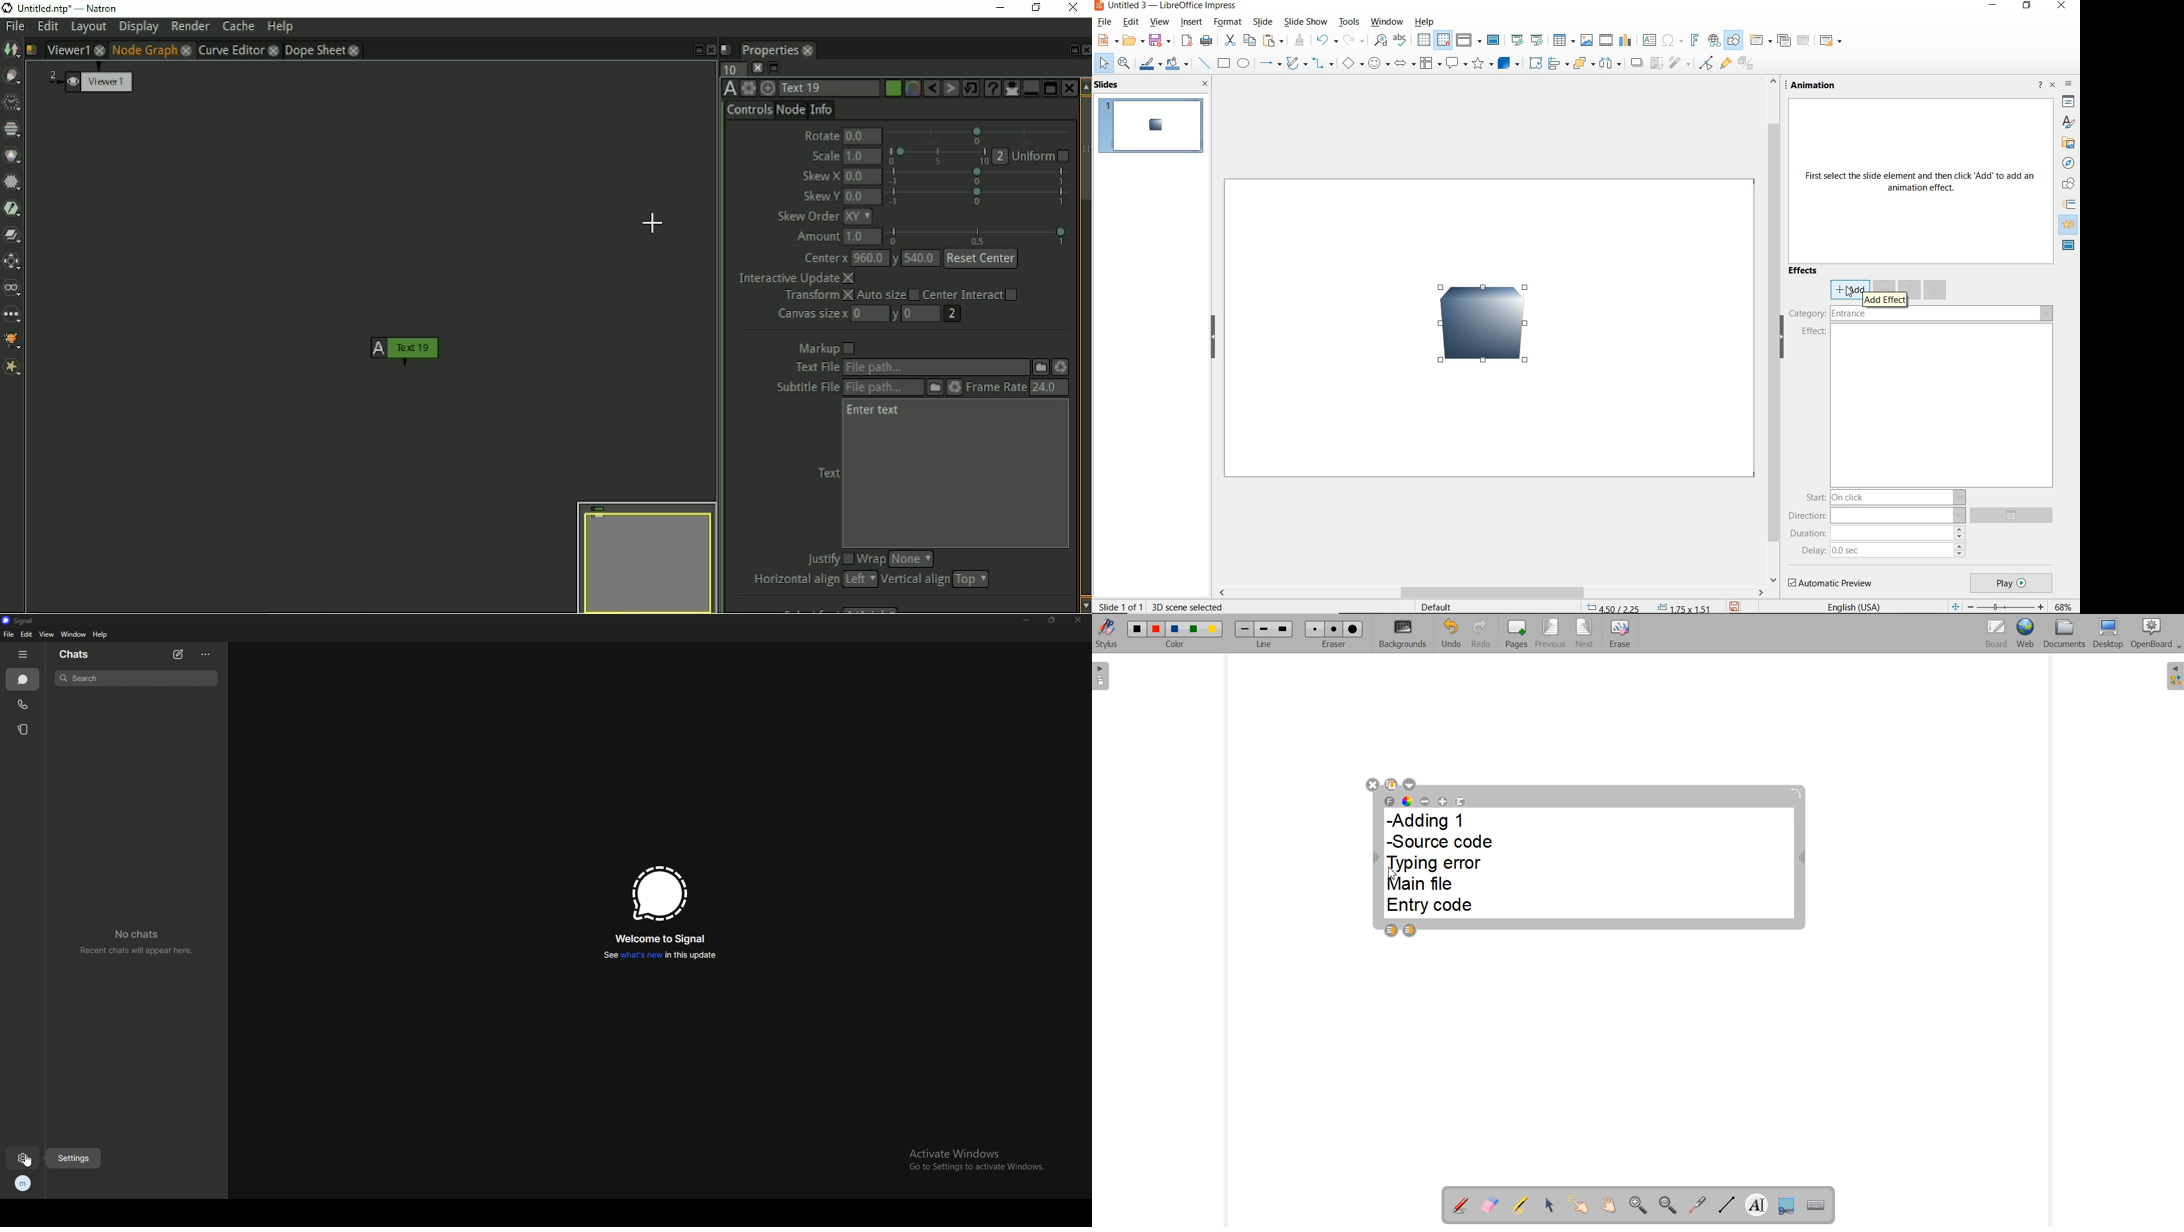 The width and height of the screenshot is (2184, 1232). Describe the element at coordinates (46, 634) in the screenshot. I see `view` at that location.